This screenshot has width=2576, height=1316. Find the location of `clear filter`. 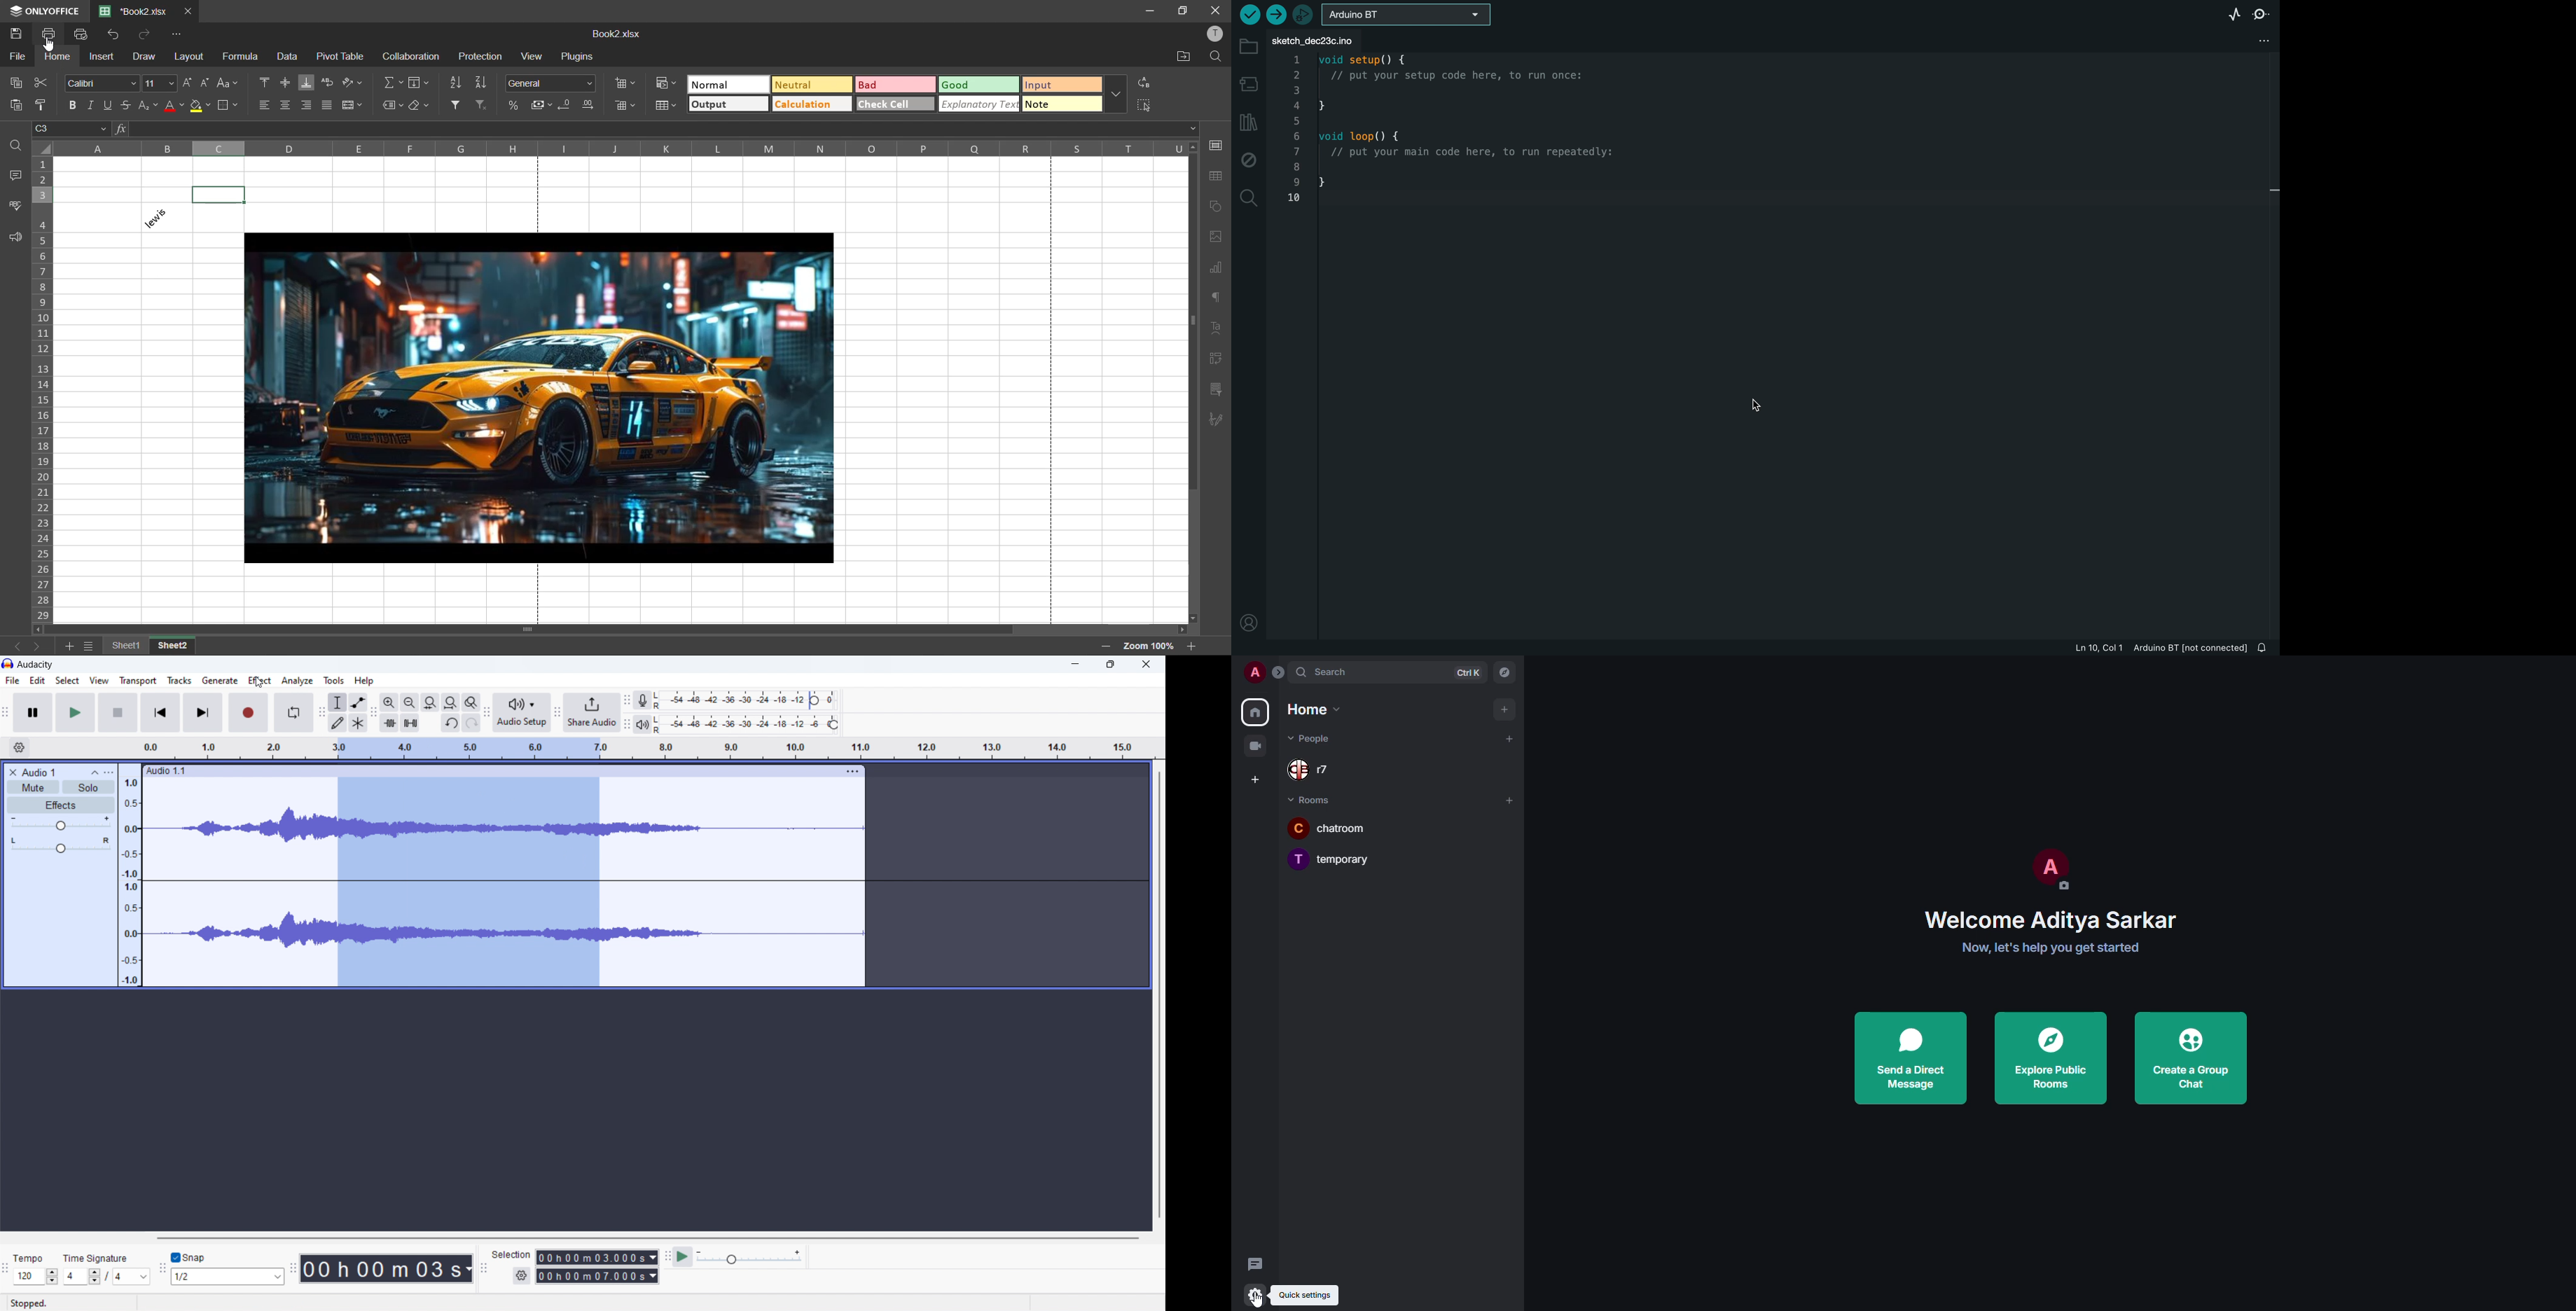

clear filter is located at coordinates (483, 105).